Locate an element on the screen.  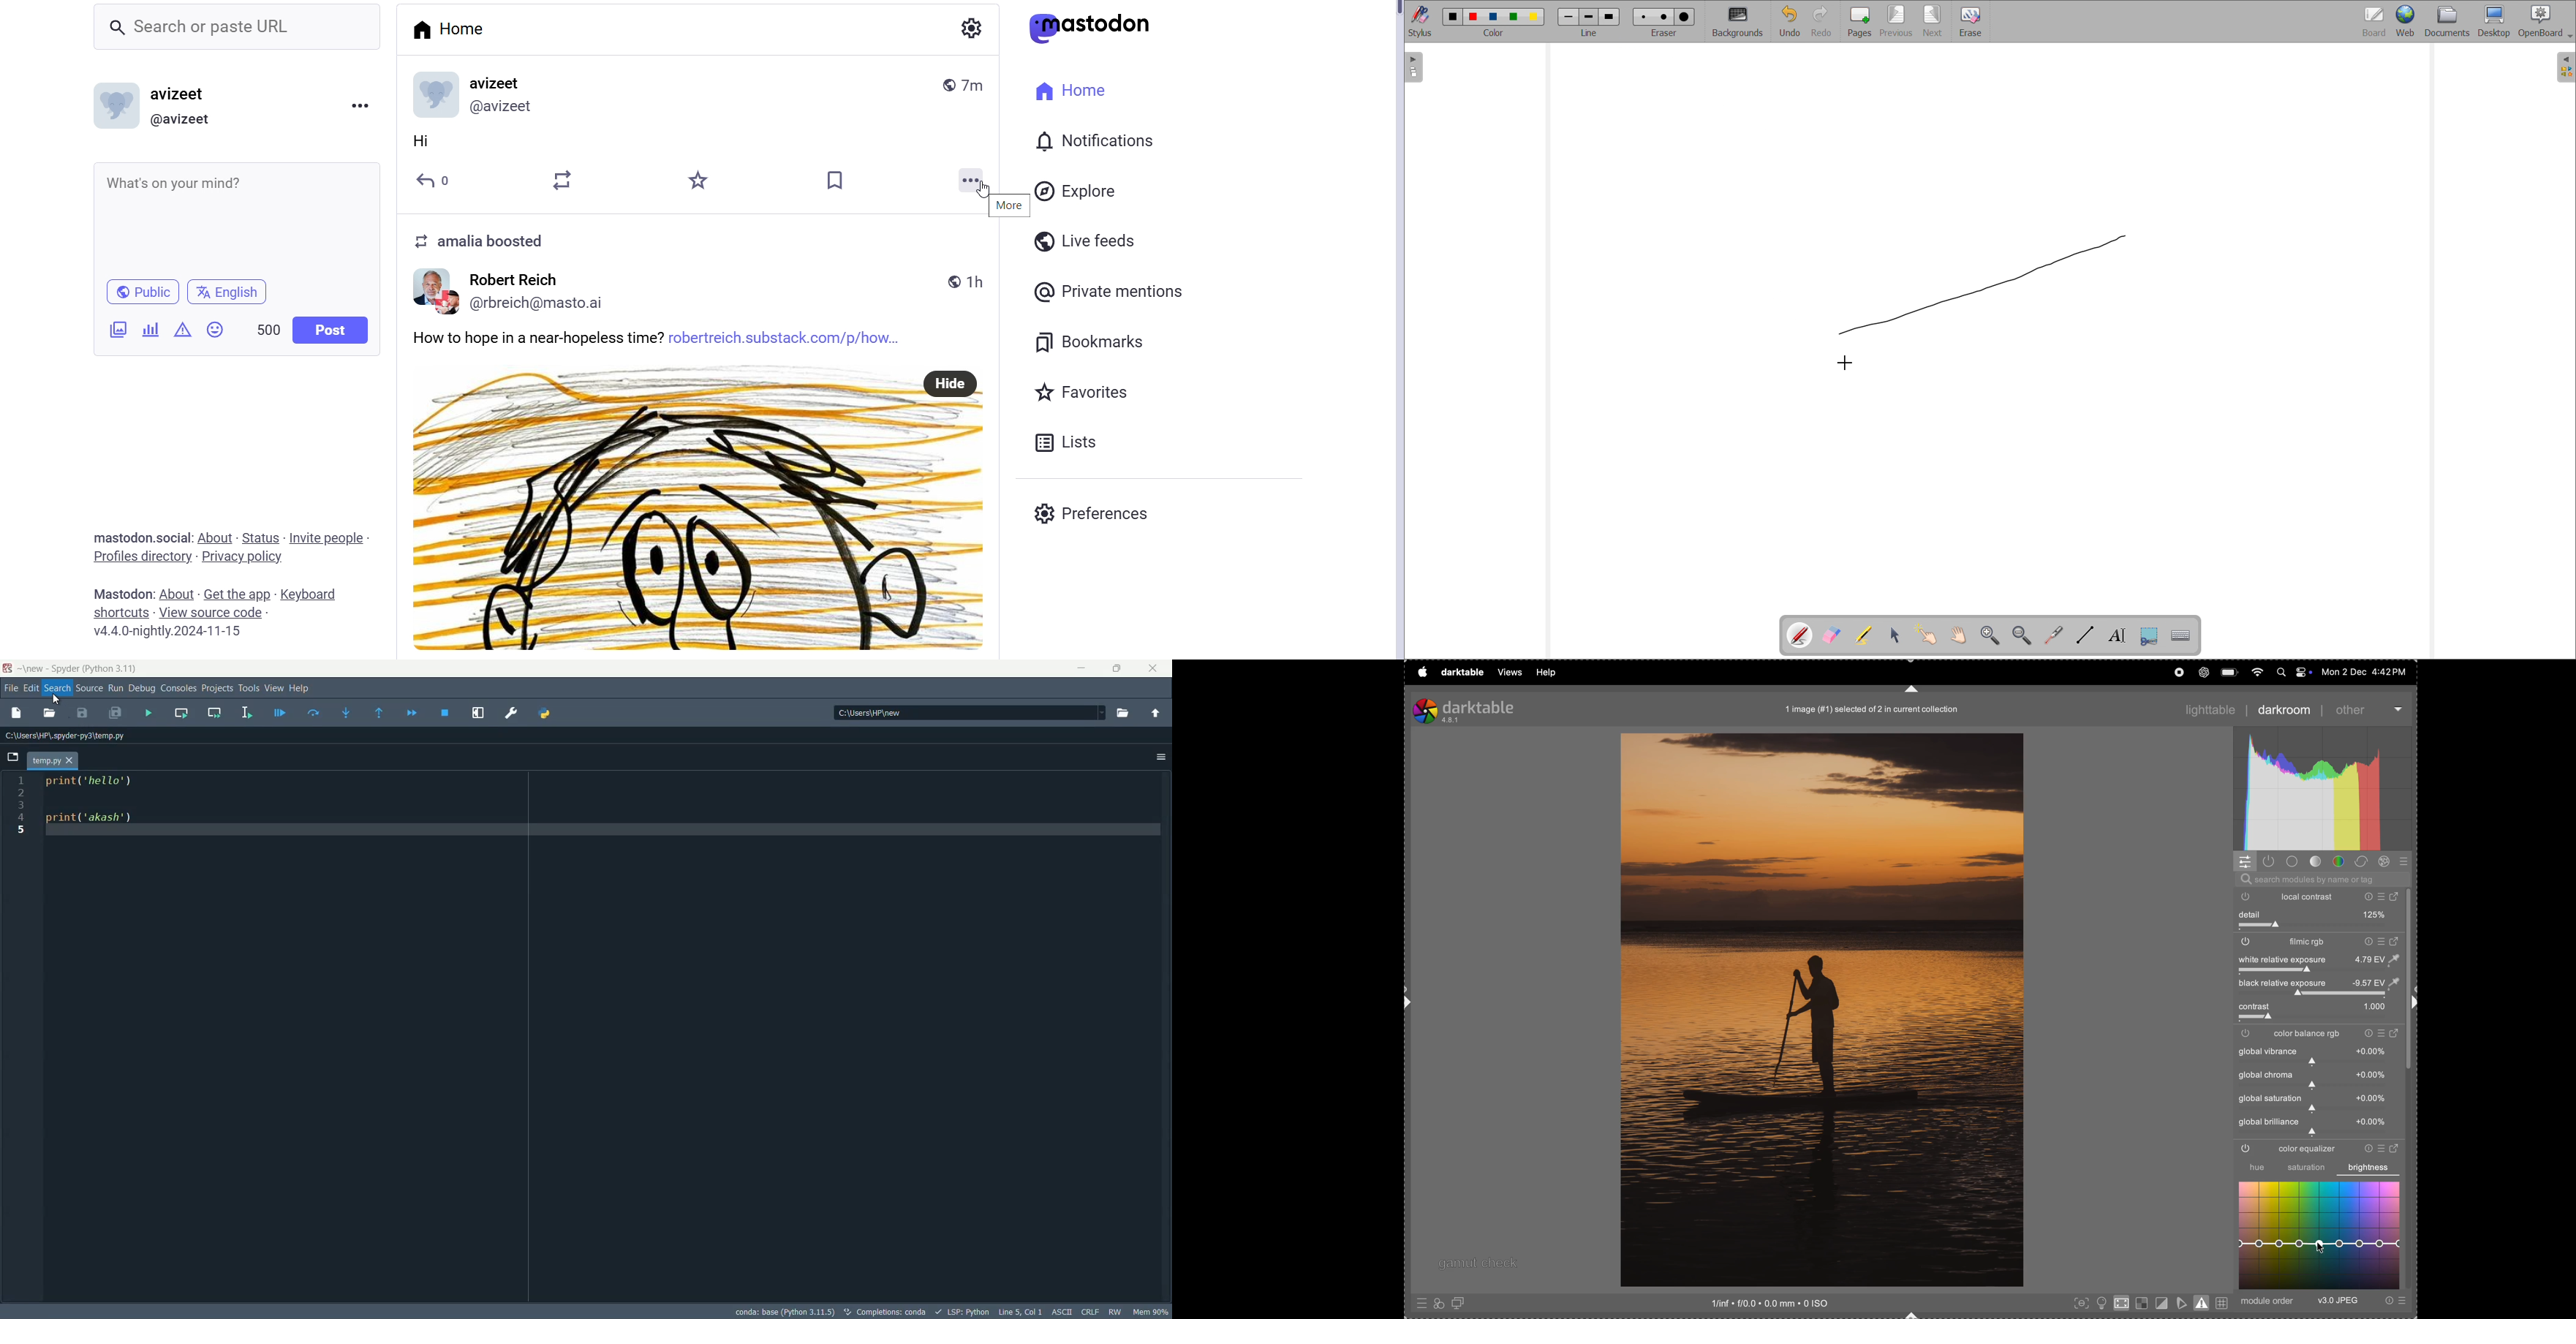
contrast is located at coordinates (2316, 1007).